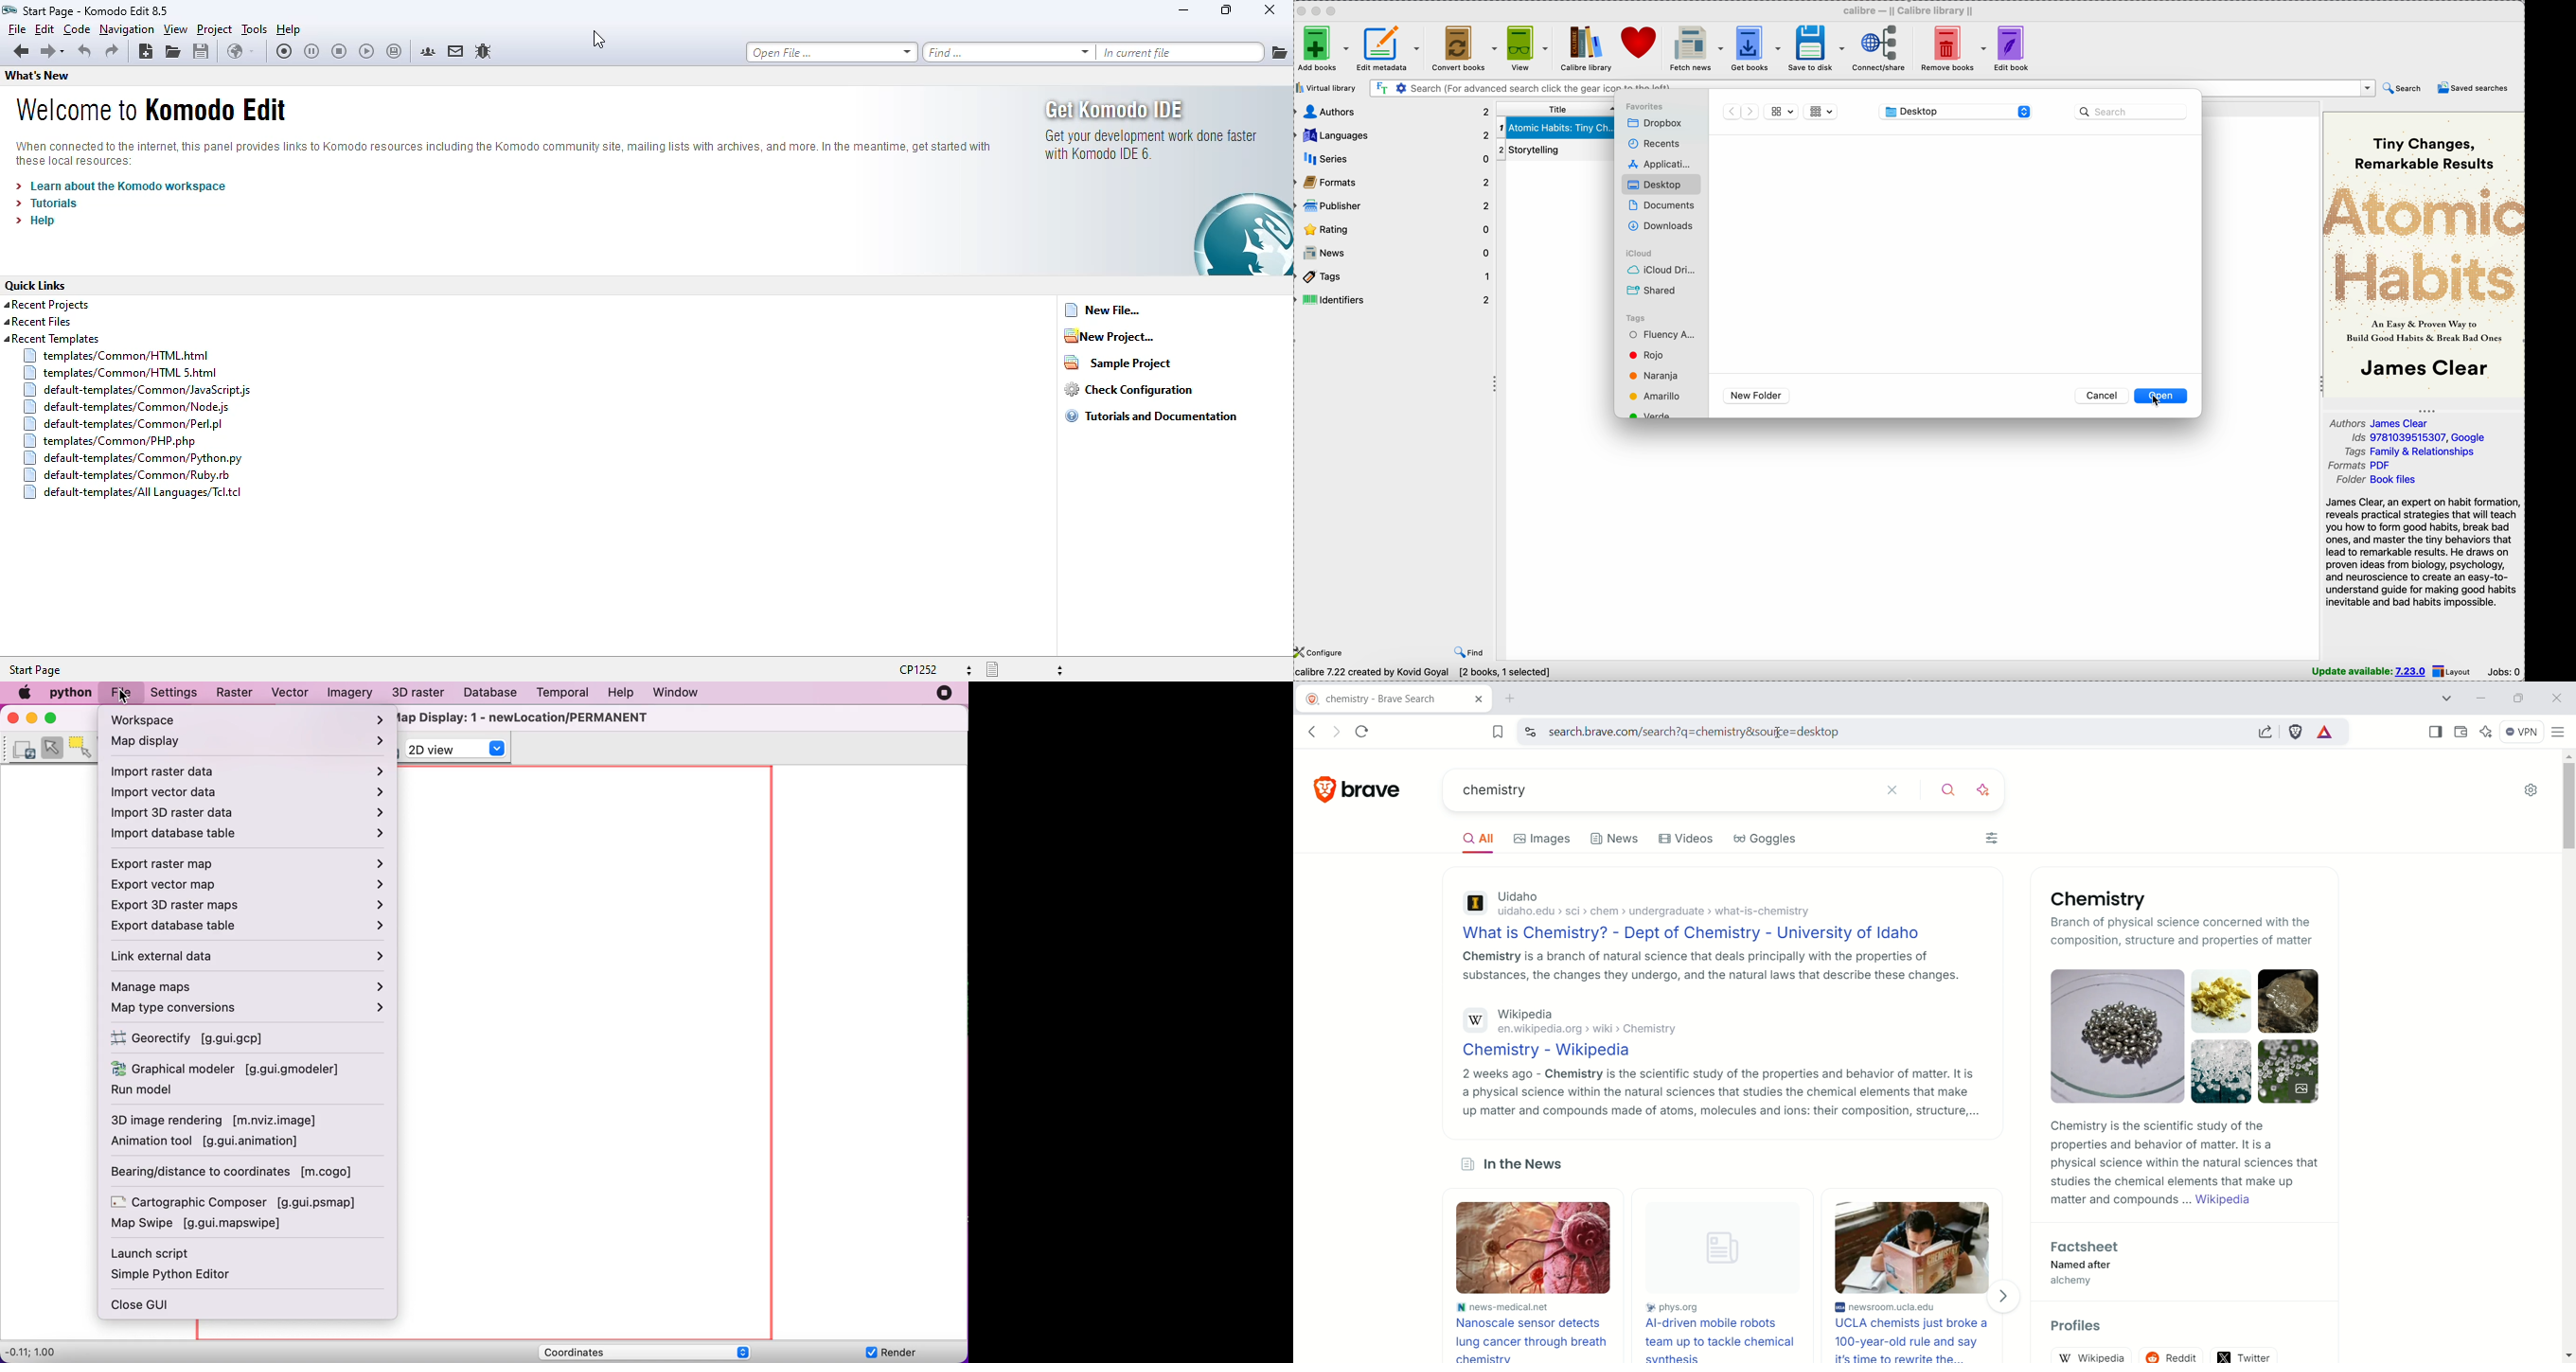  Describe the element at coordinates (2015, 46) in the screenshot. I see `edit book` at that location.